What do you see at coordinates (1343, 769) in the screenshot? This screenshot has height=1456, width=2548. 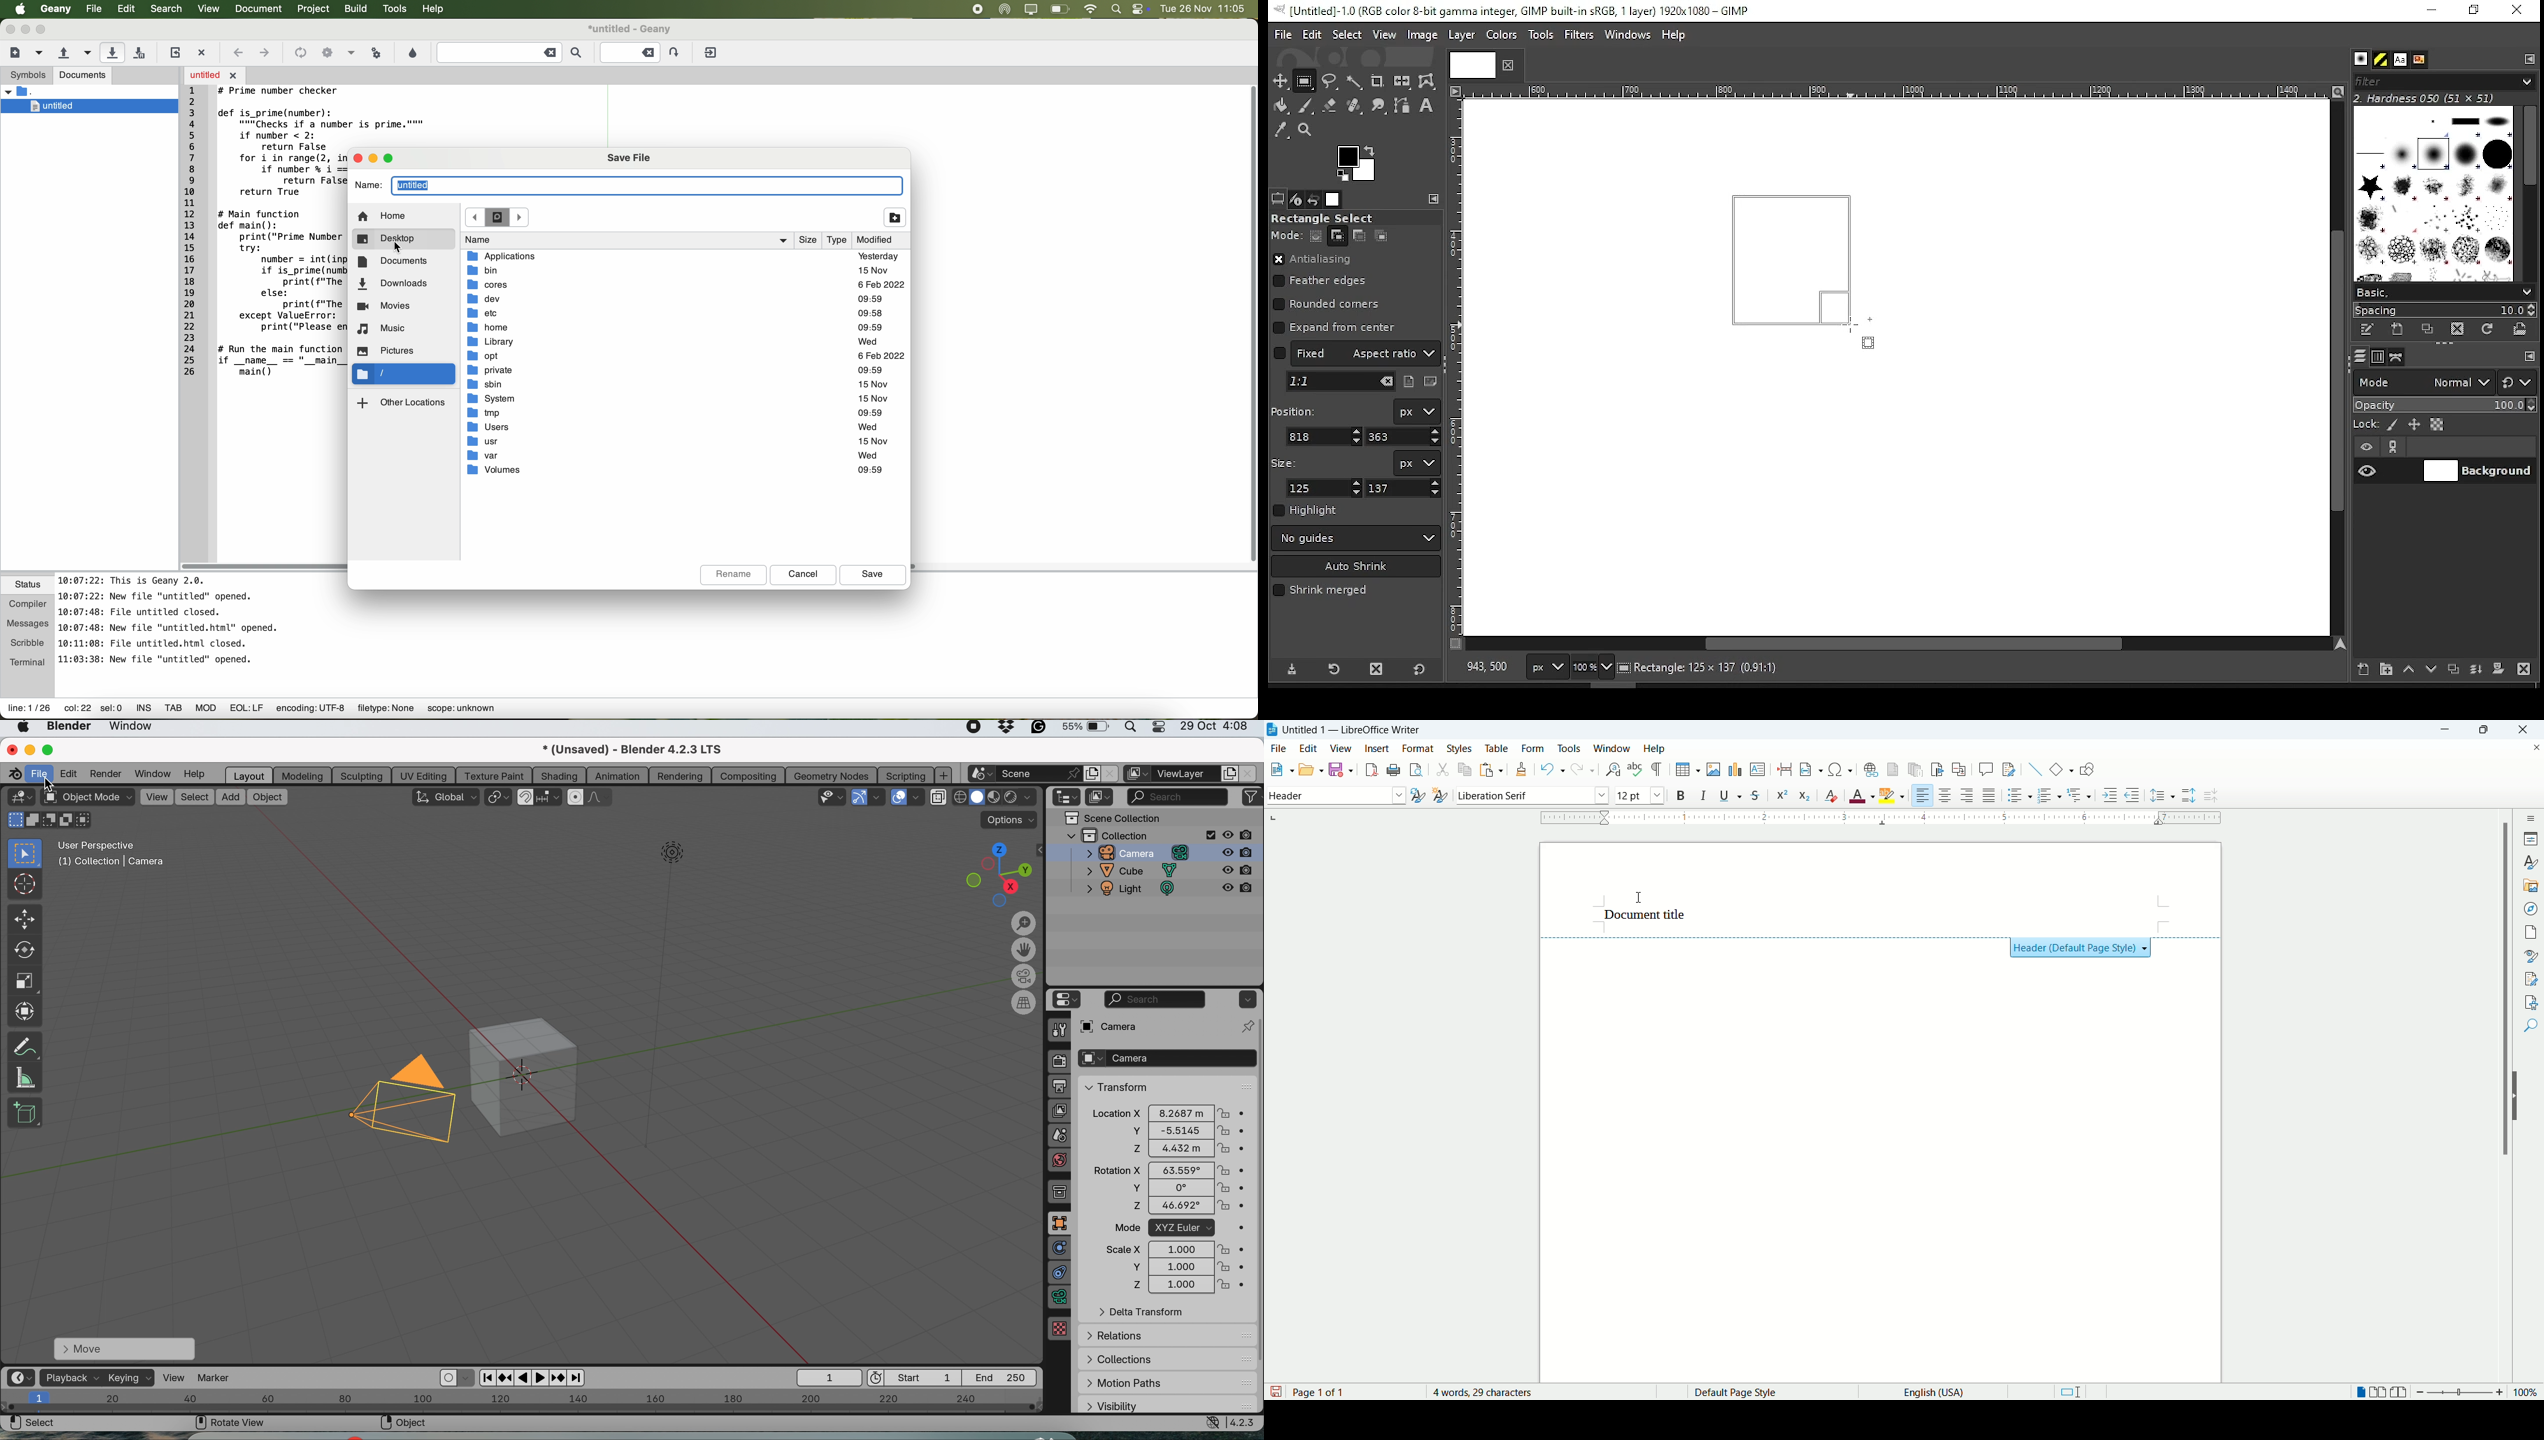 I see `save` at bounding box center [1343, 769].